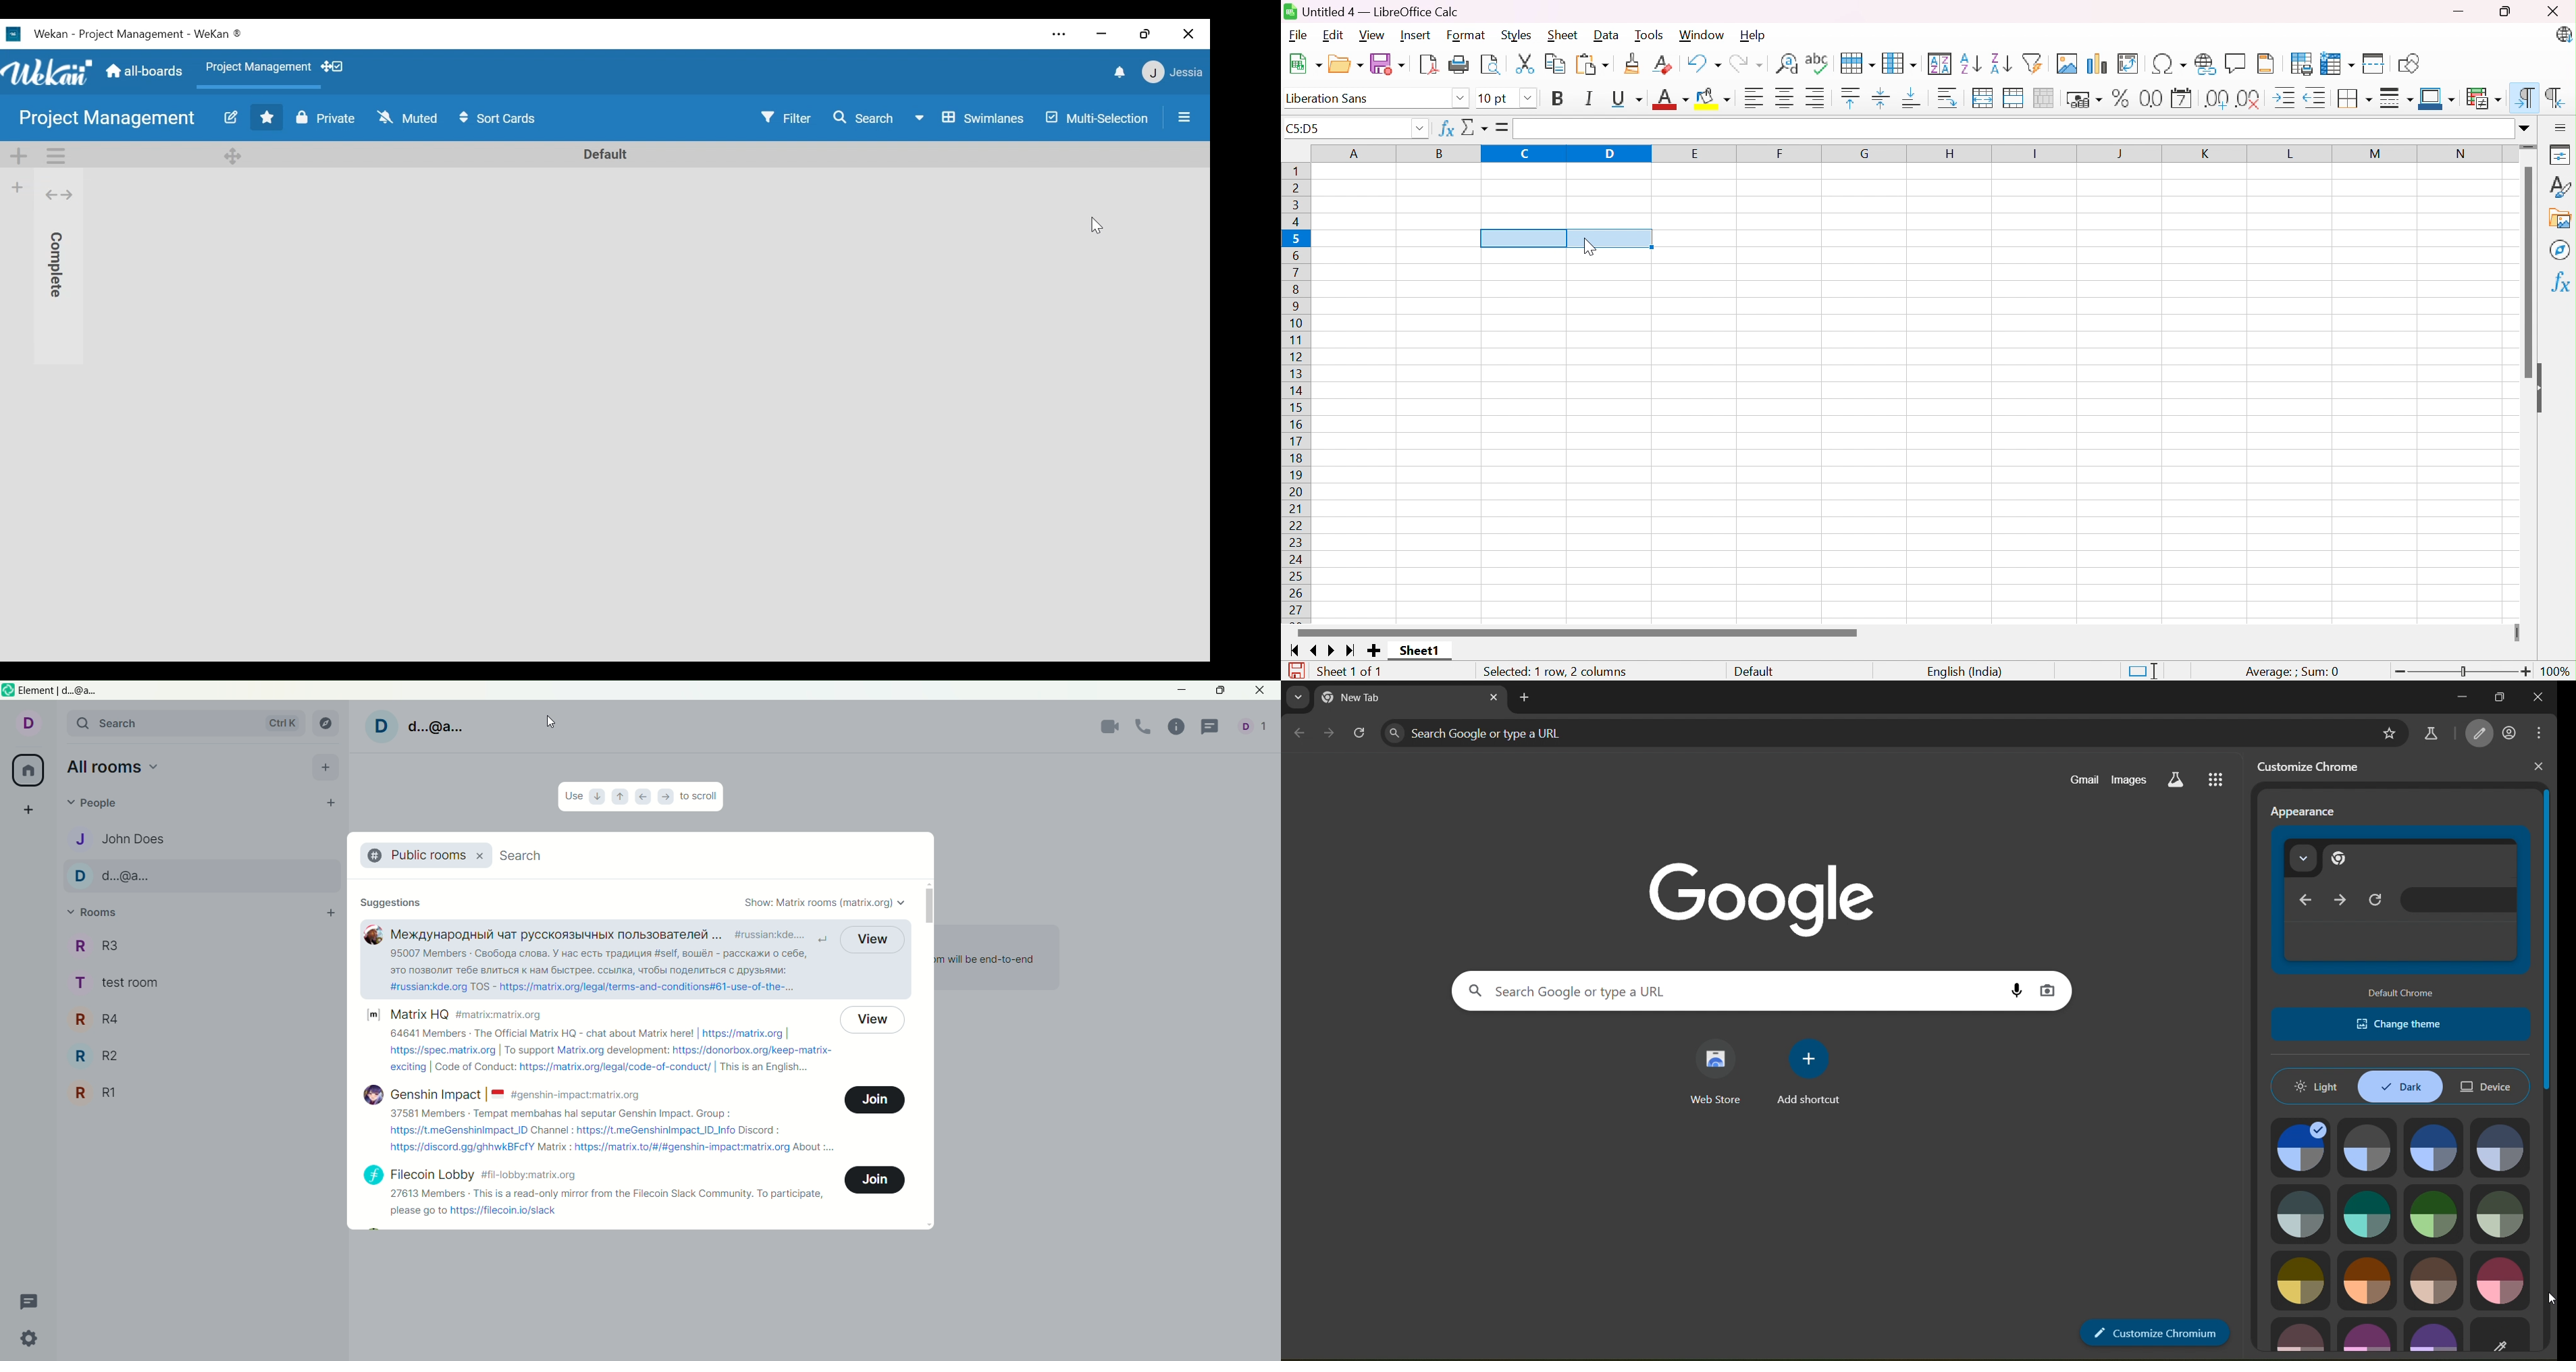 This screenshot has width=2576, height=1372. Describe the element at coordinates (2401, 903) in the screenshot. I see `appearance` at that location.